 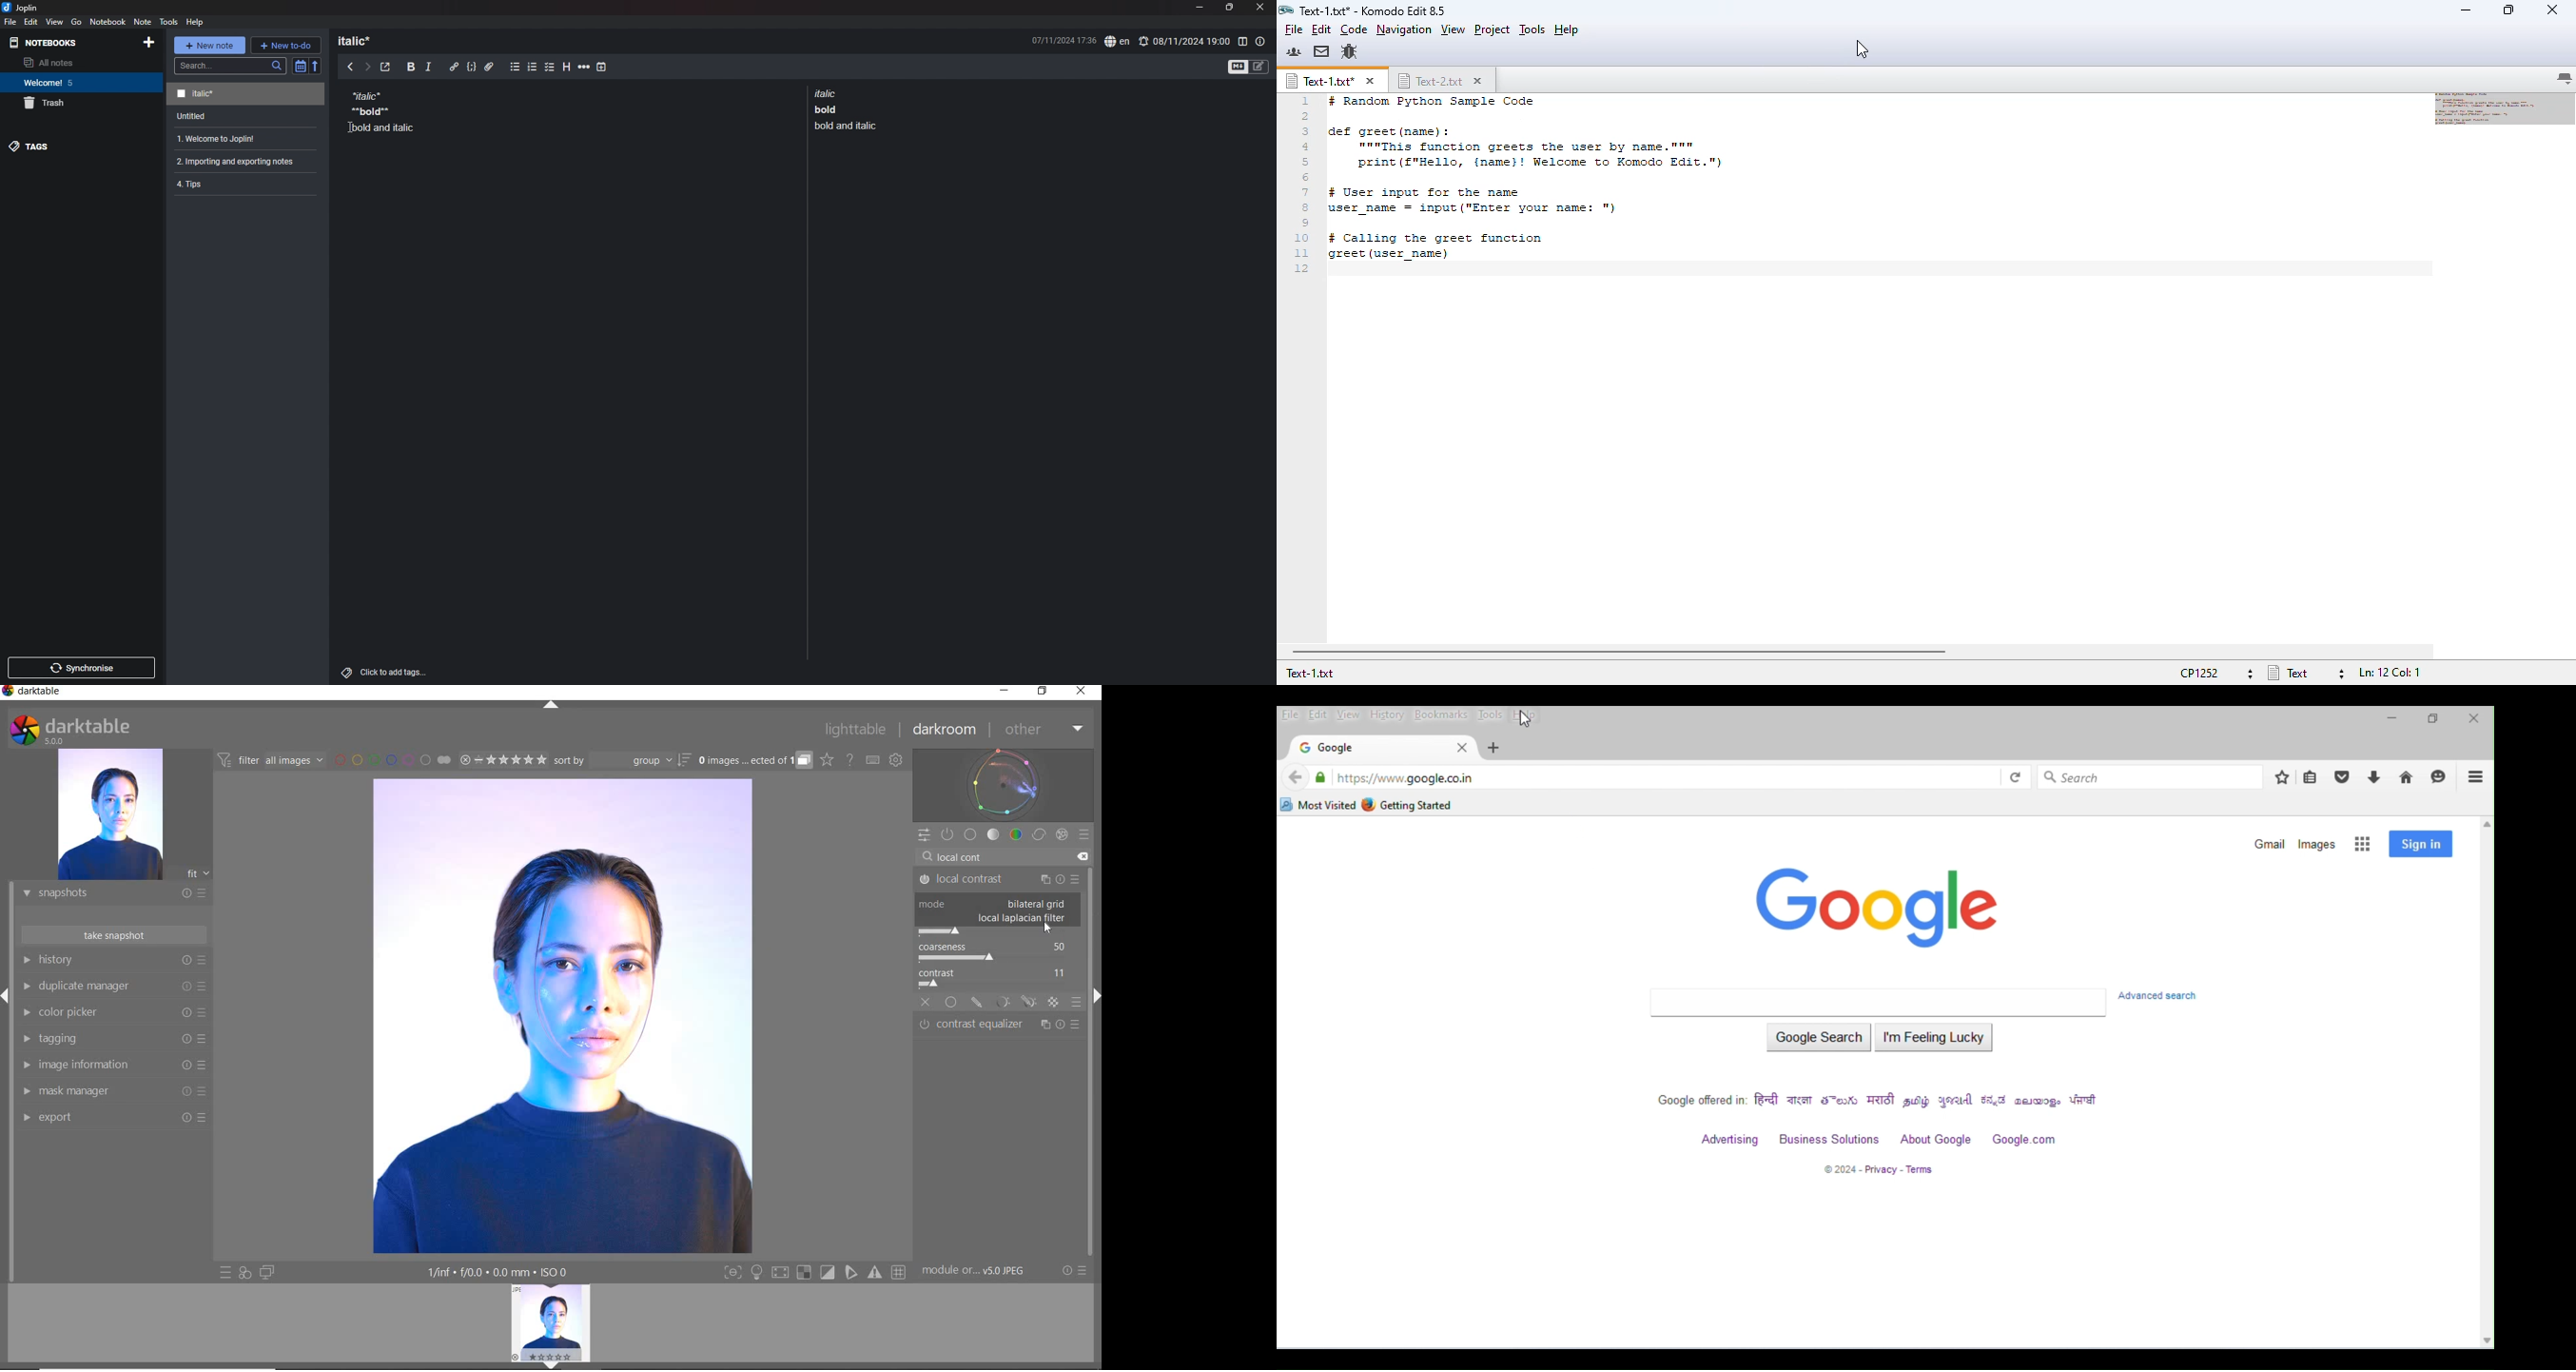 I want to click on CLICK TO CHANGE THE OVERLAYS SHOWN ON THUMBNAILS, so click(x=827, y=760).